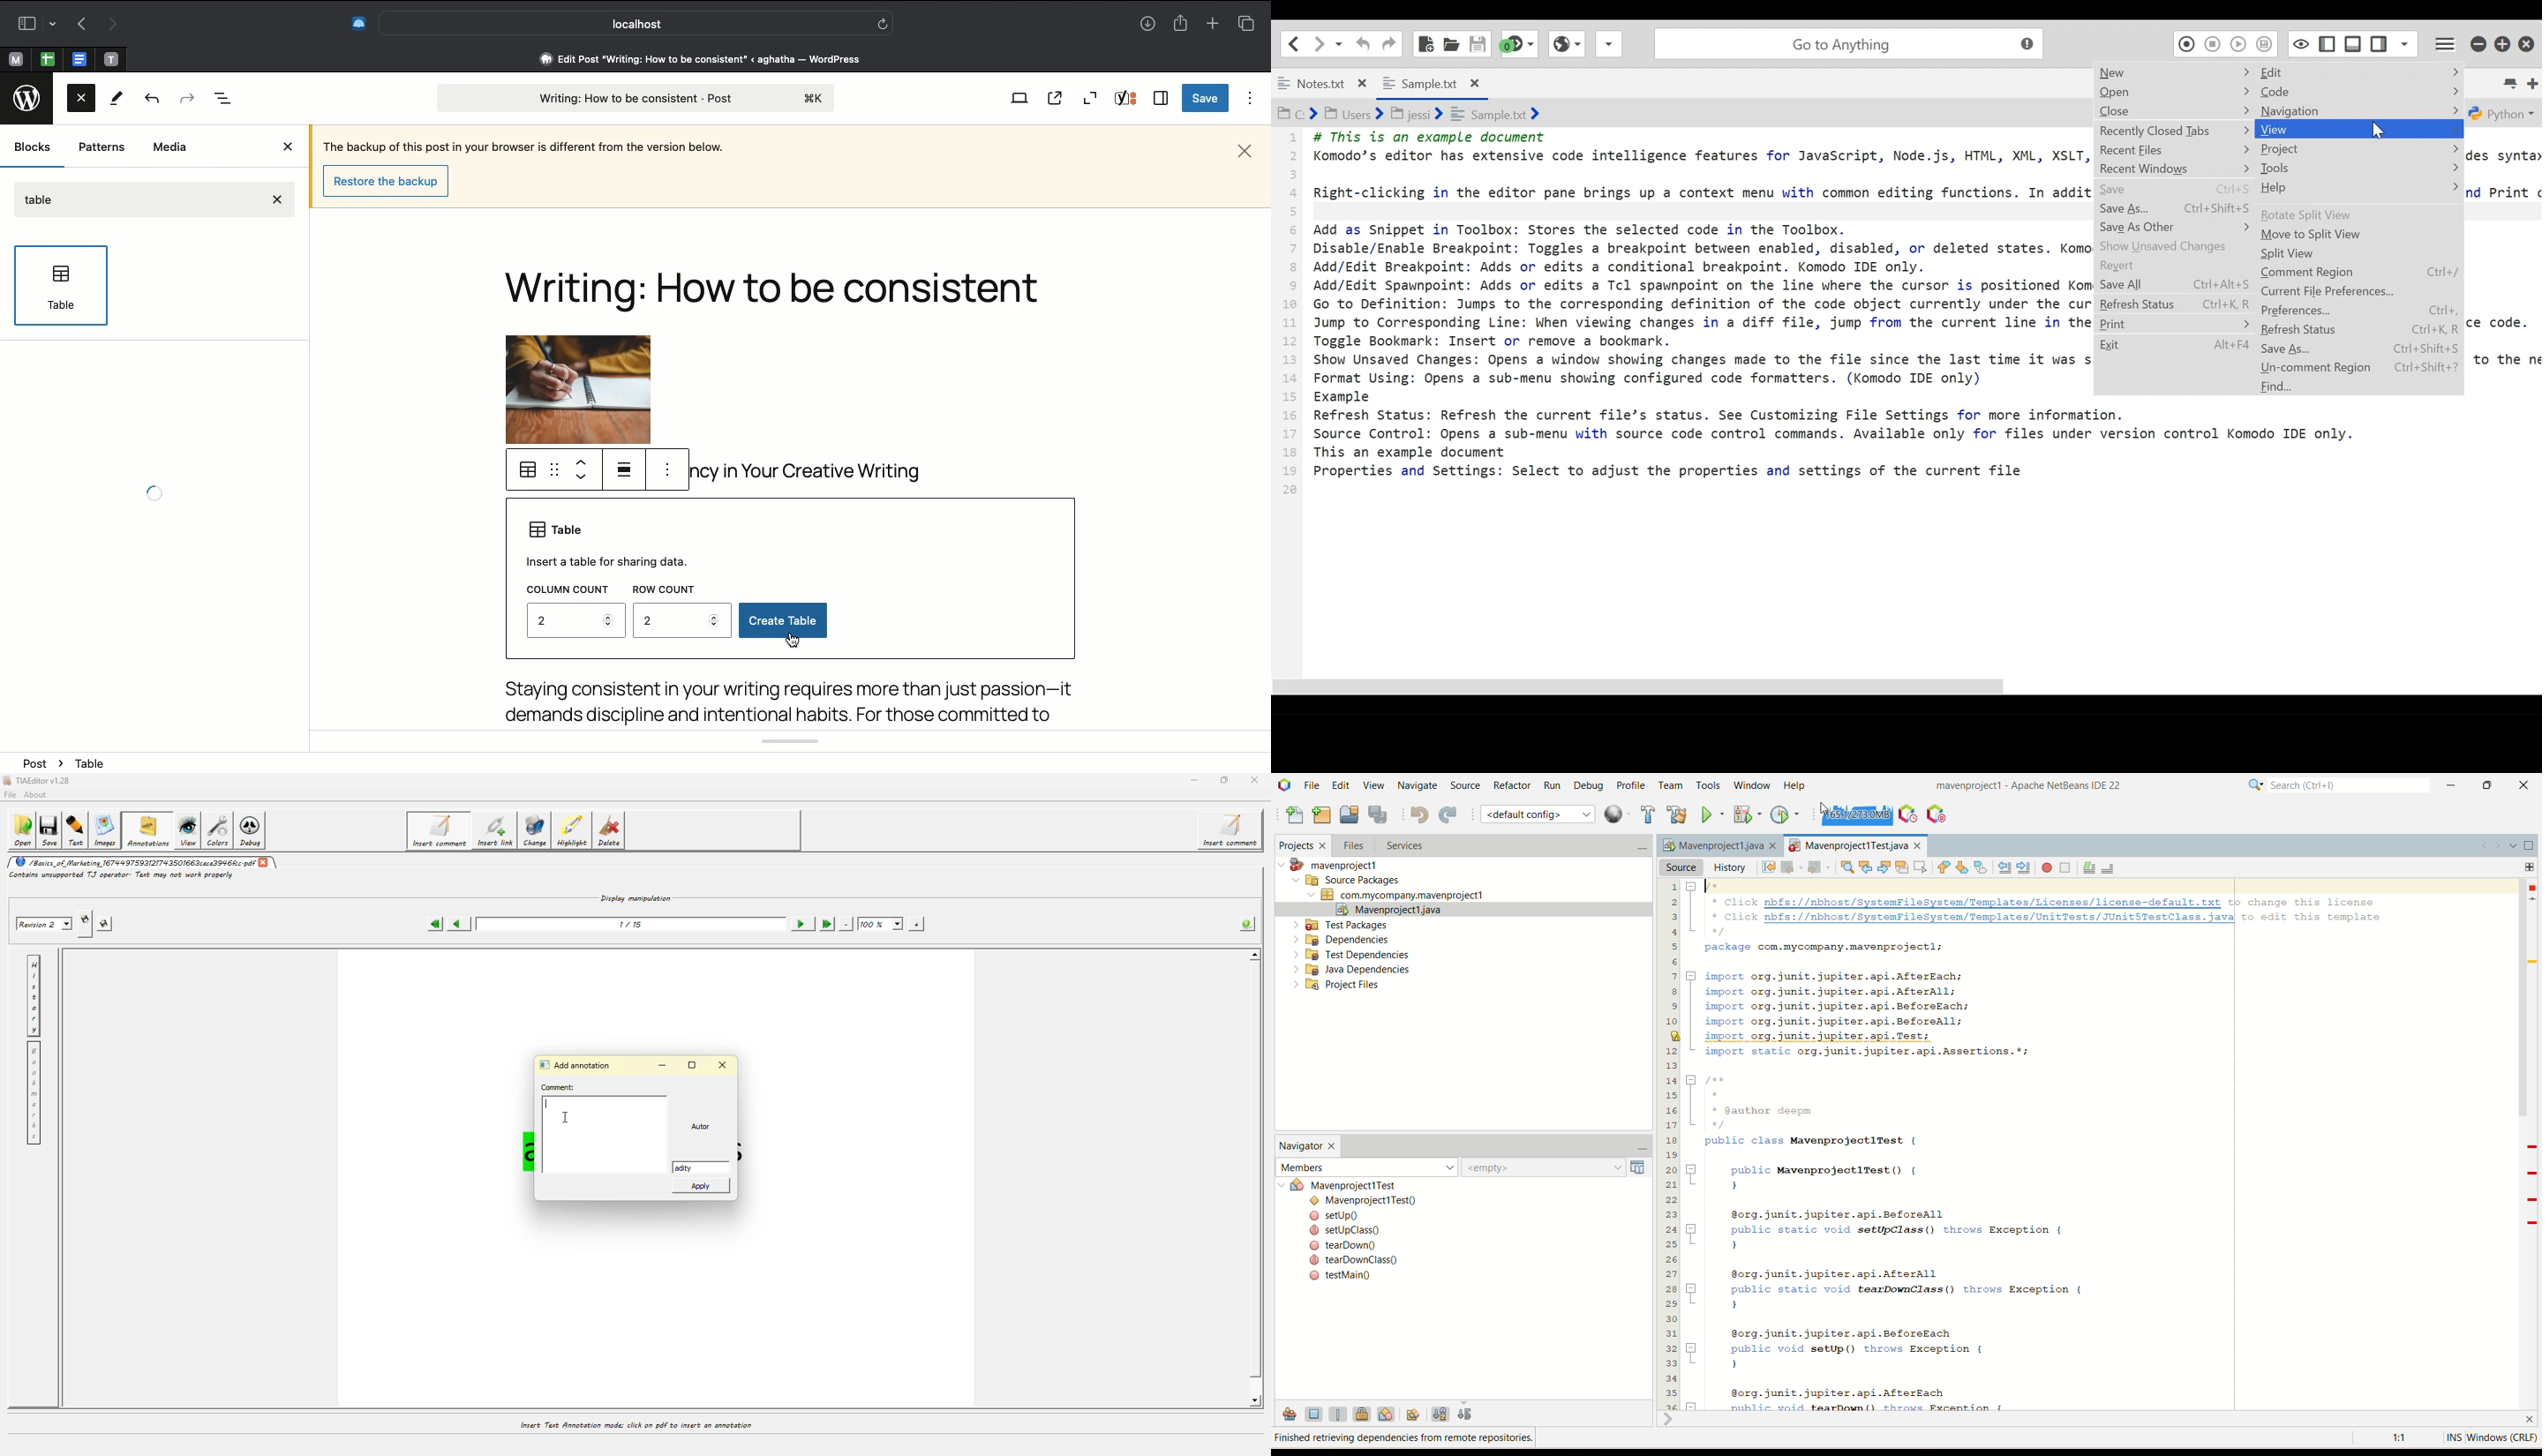  I want to click on Undo, so click(1364, 43).